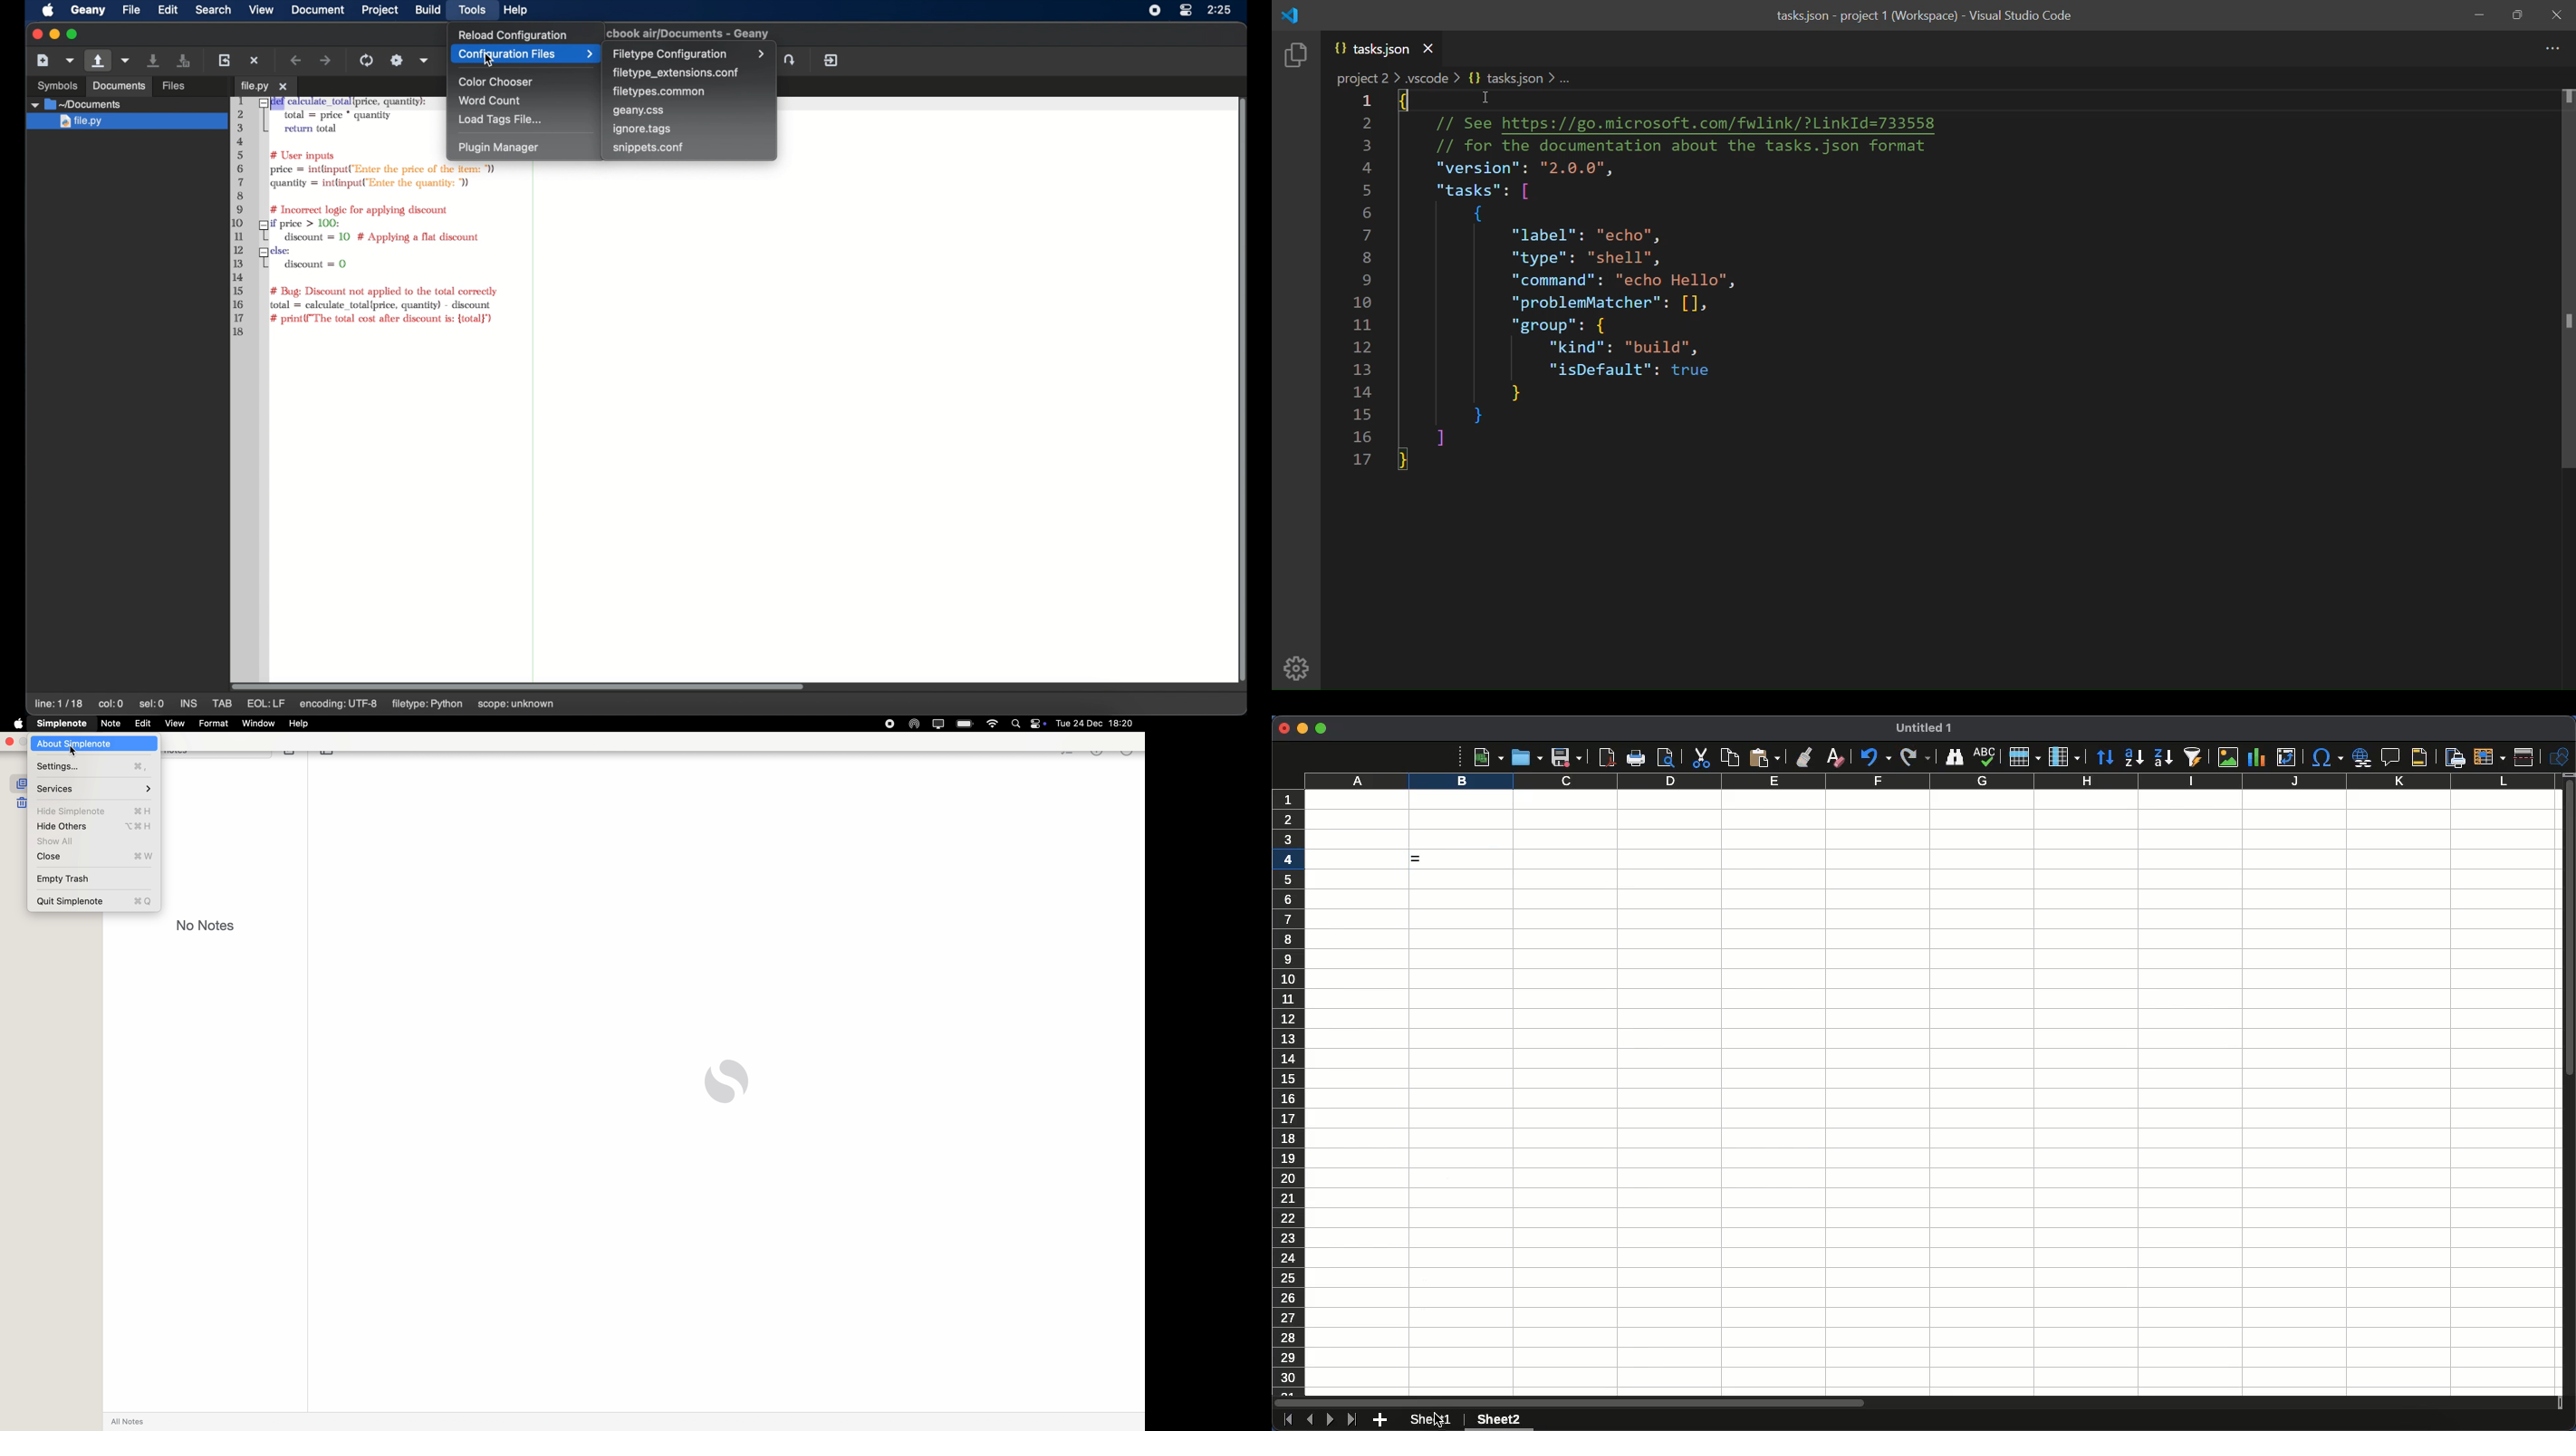  Describe the element at coordinates (70, 749) in the screenshot. I see `cursor` at that location.